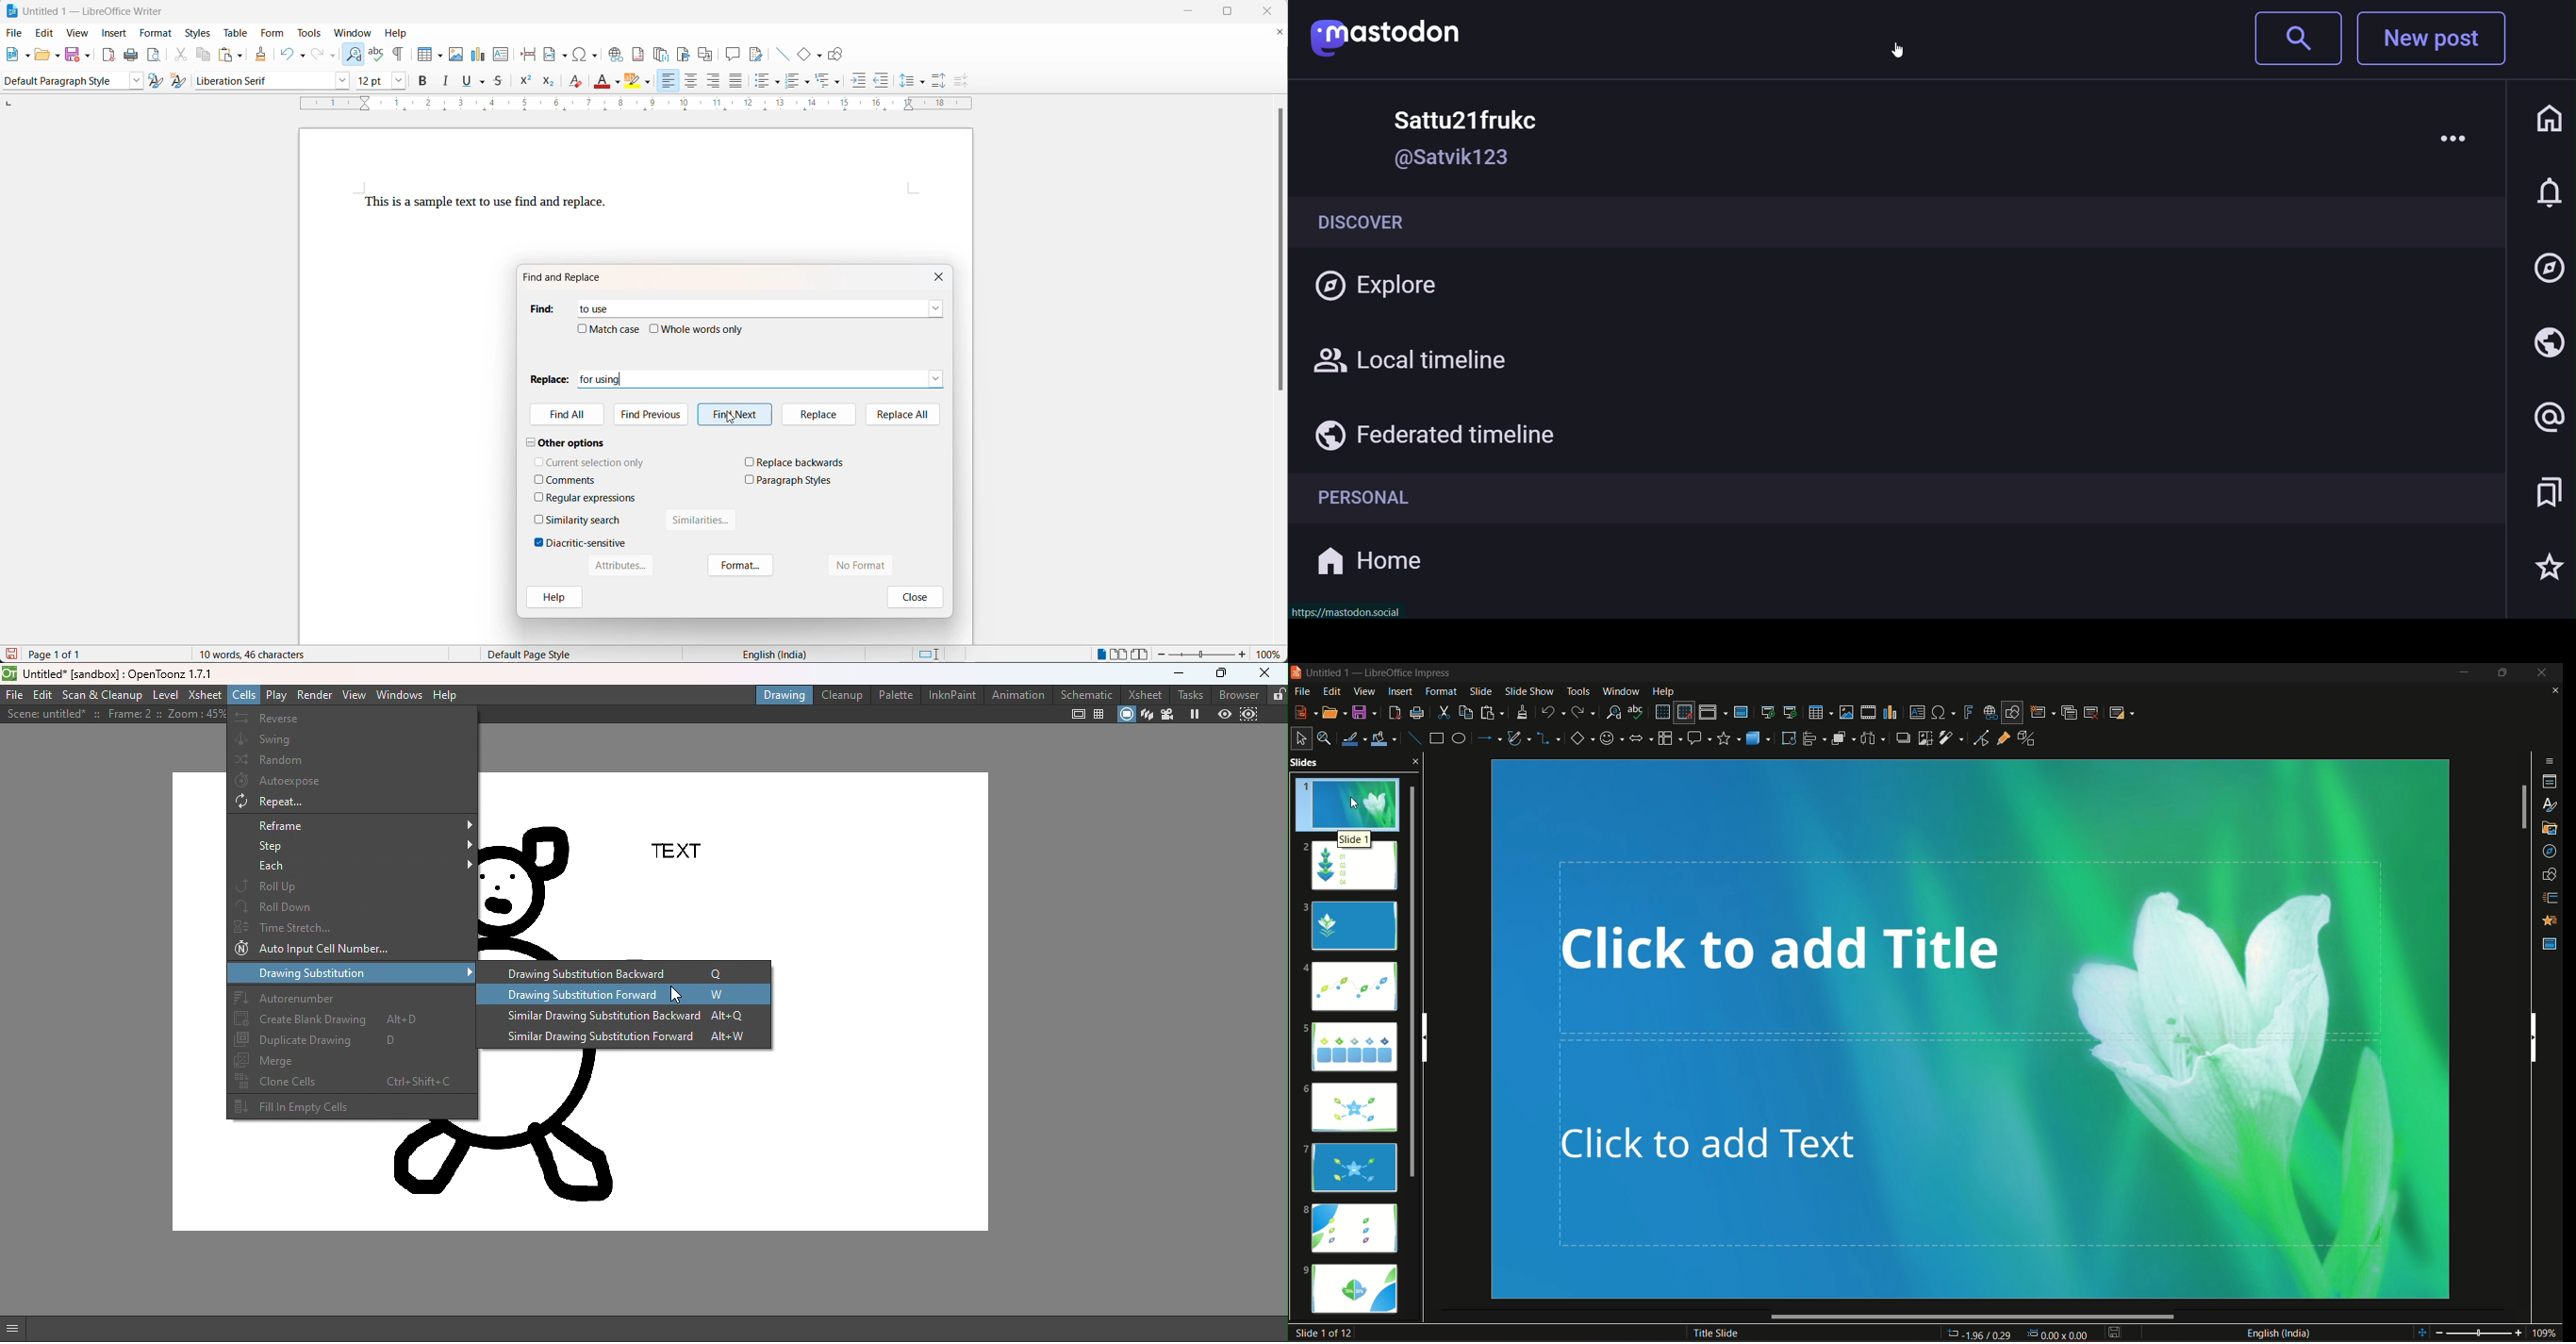  What do you see at coordinates (663, 54) in the screenshot?
I see `insert endnote` at bounding box center [663, 54].